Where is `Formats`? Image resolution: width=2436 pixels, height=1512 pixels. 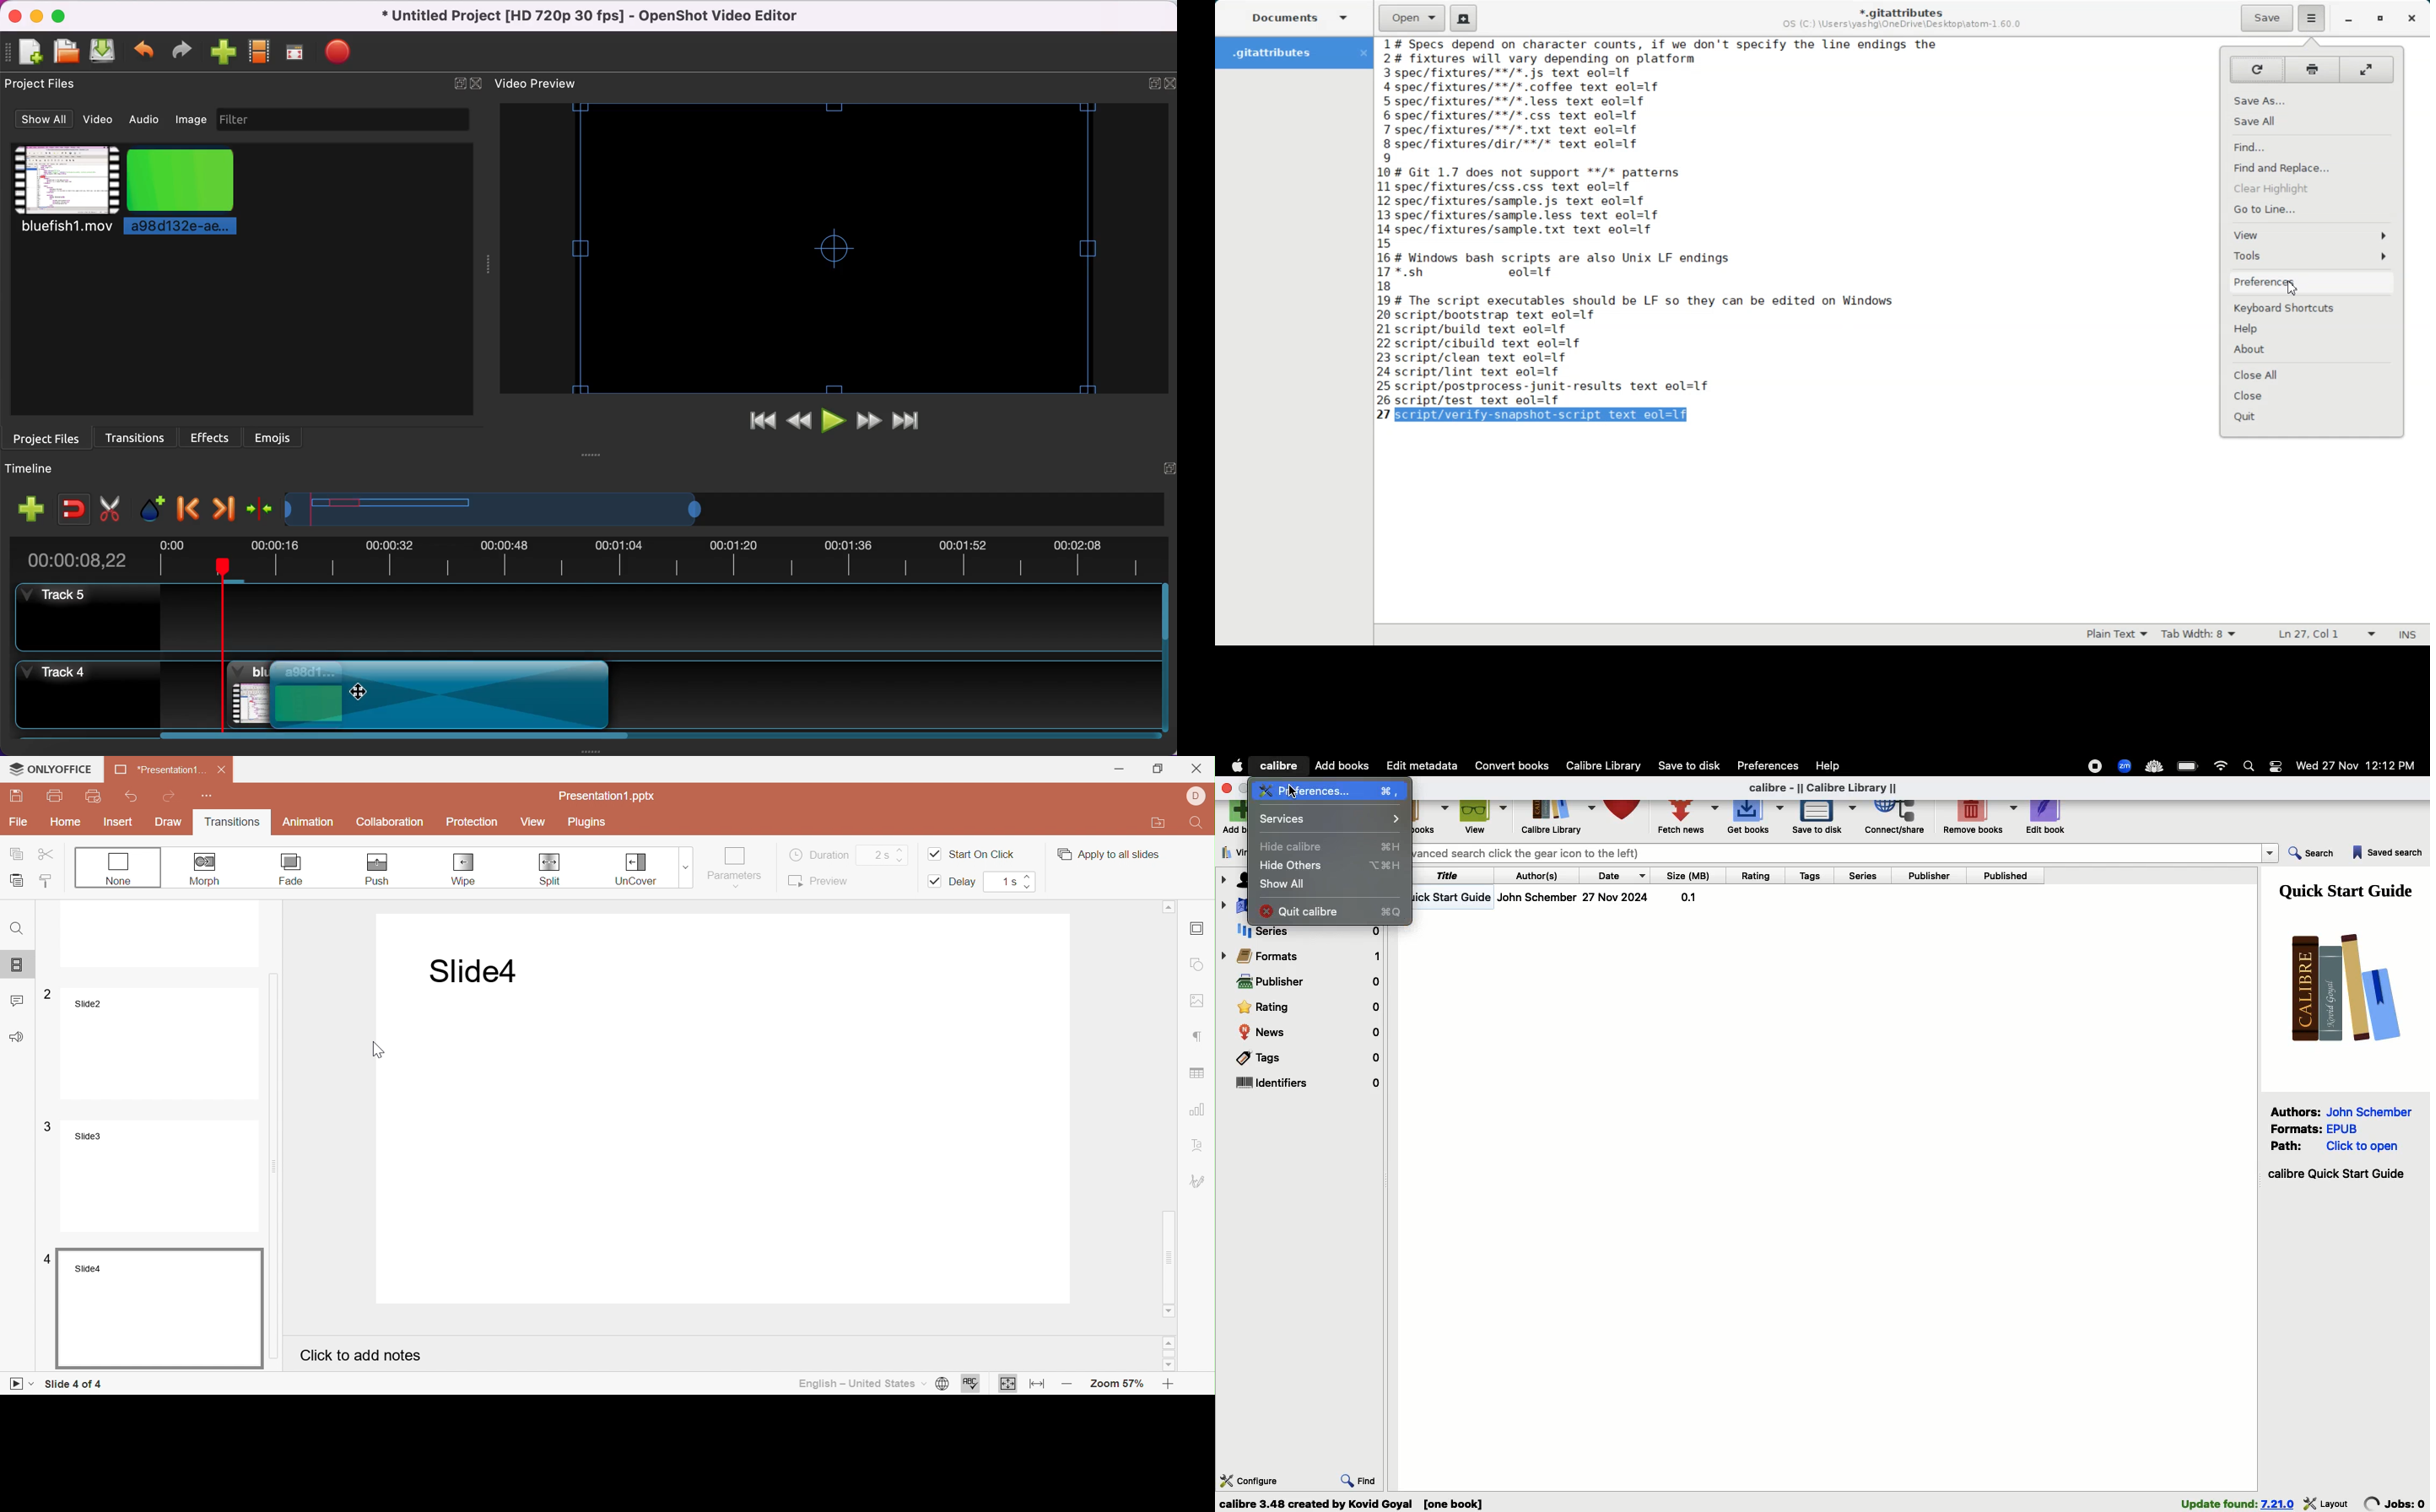 Formats is located at coordinates (2297, 1127).